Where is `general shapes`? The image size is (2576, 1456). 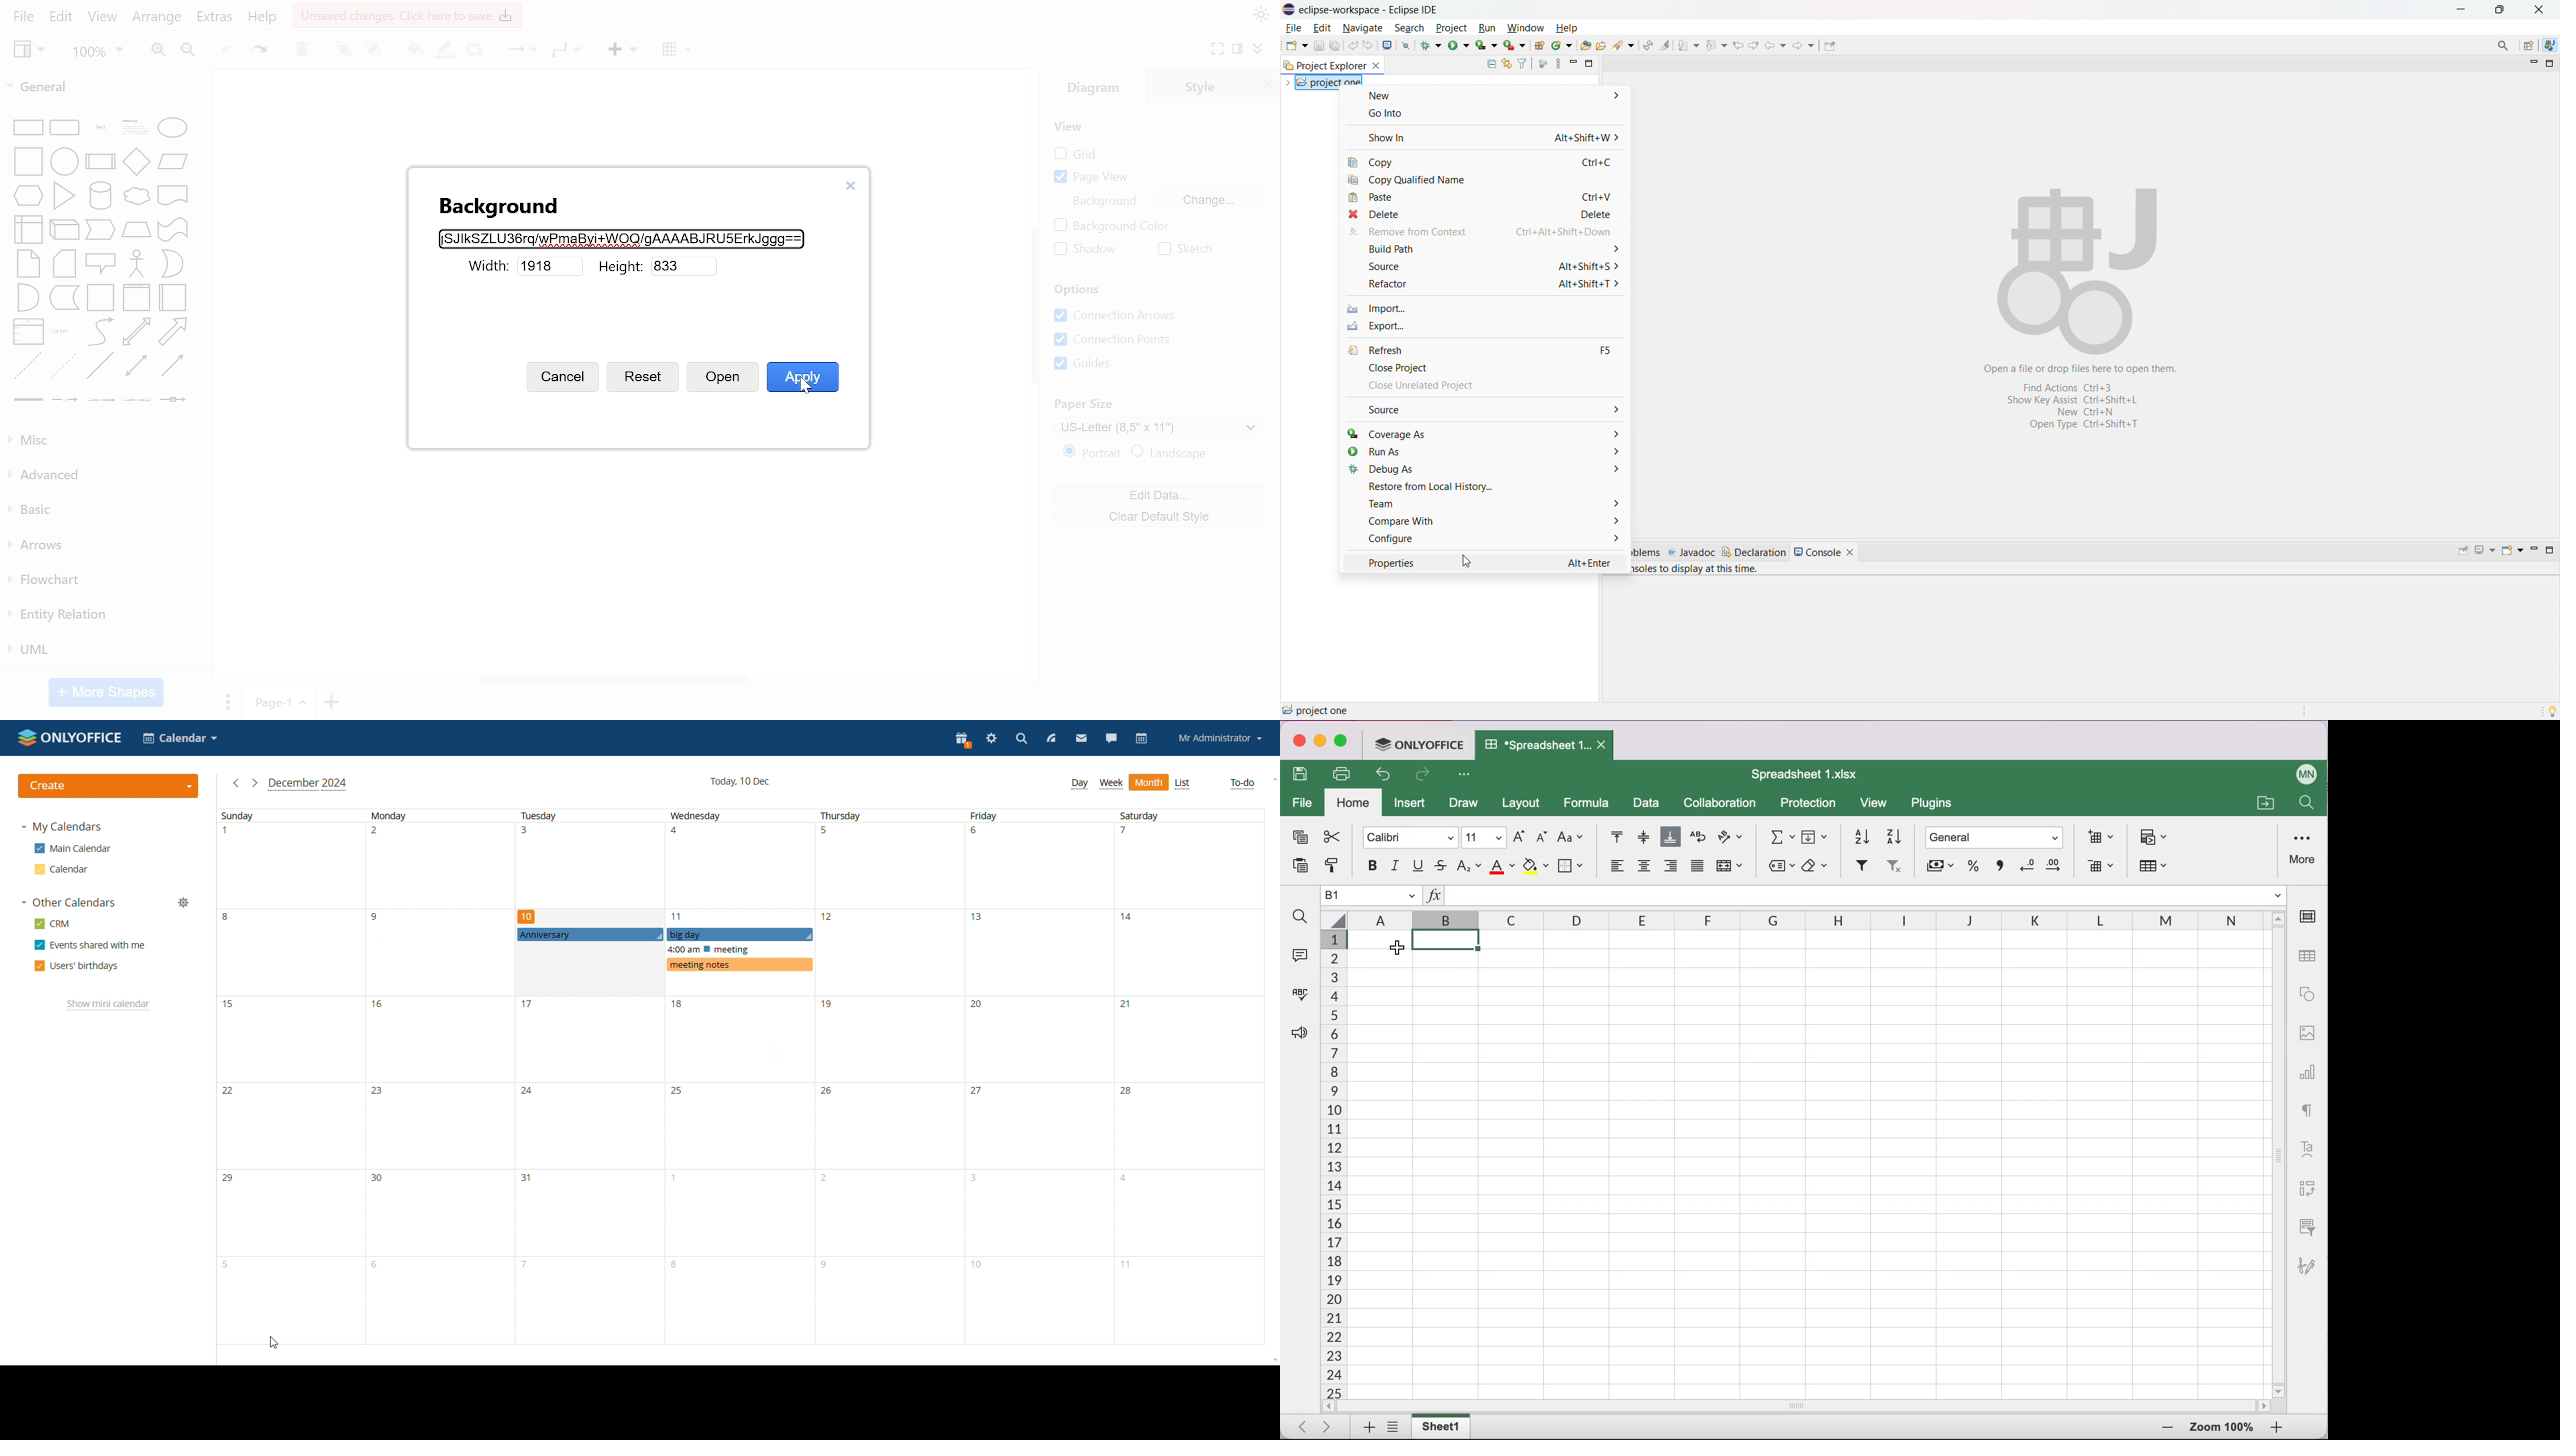 general shapes is located at coordinates (63, 263).